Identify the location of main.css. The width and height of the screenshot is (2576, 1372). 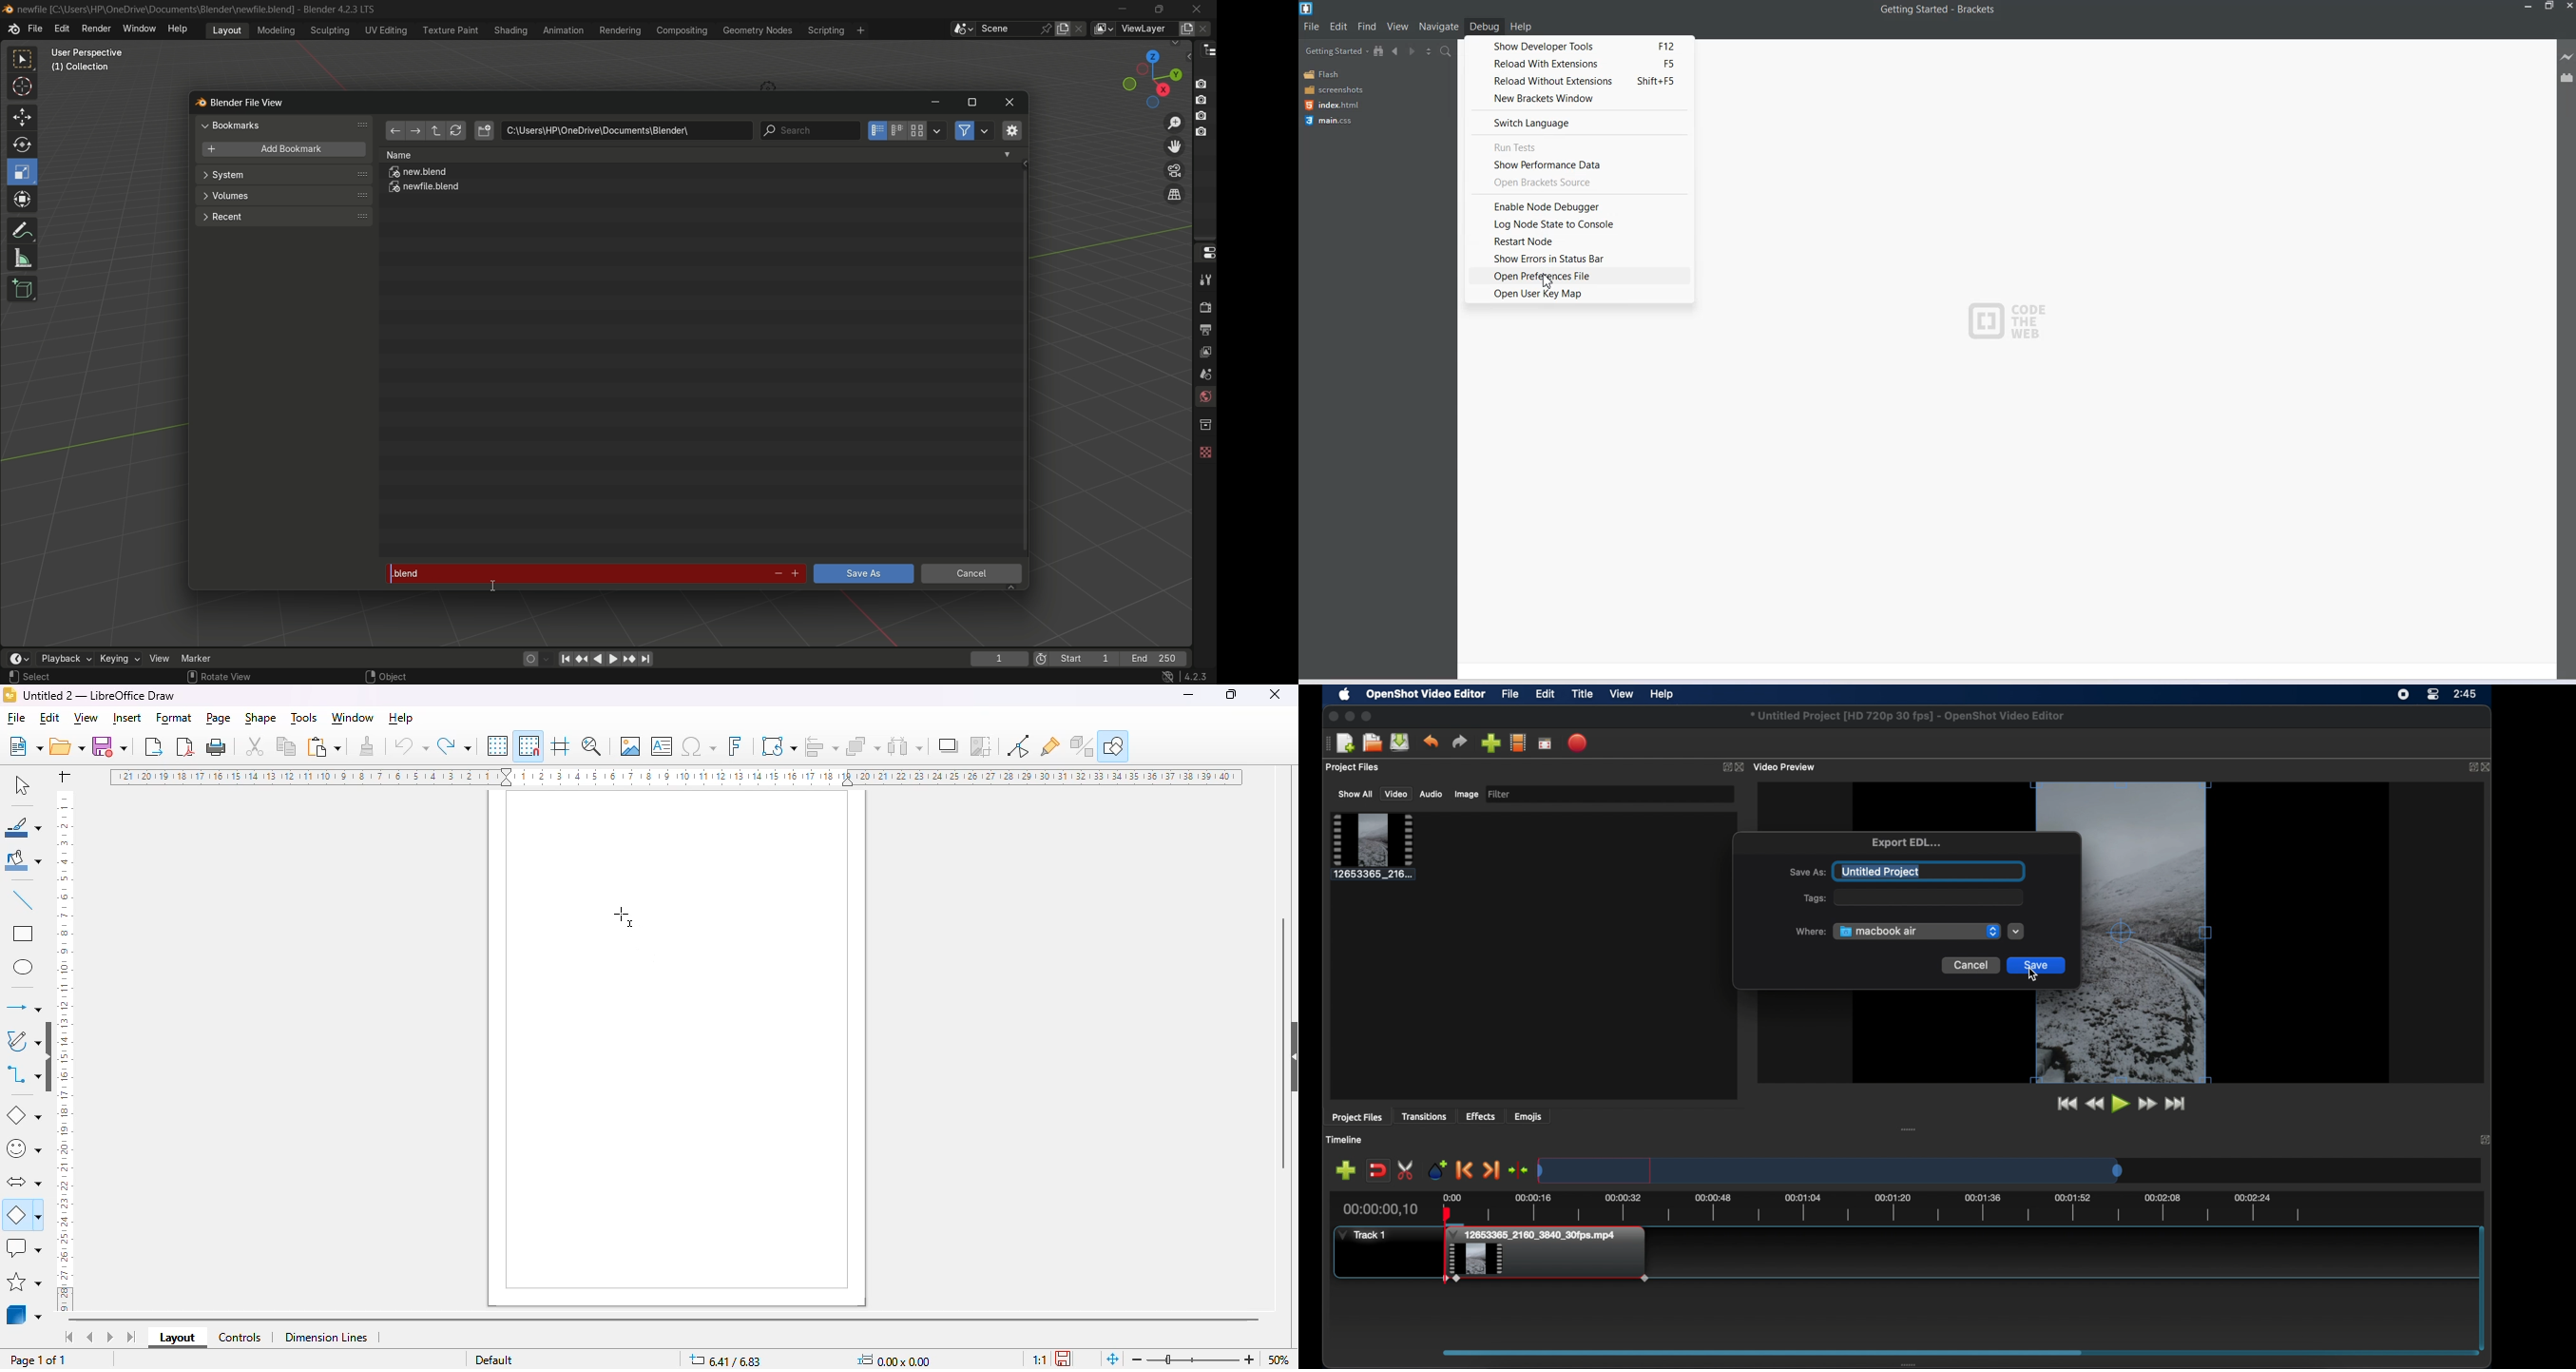
(1328, 120).